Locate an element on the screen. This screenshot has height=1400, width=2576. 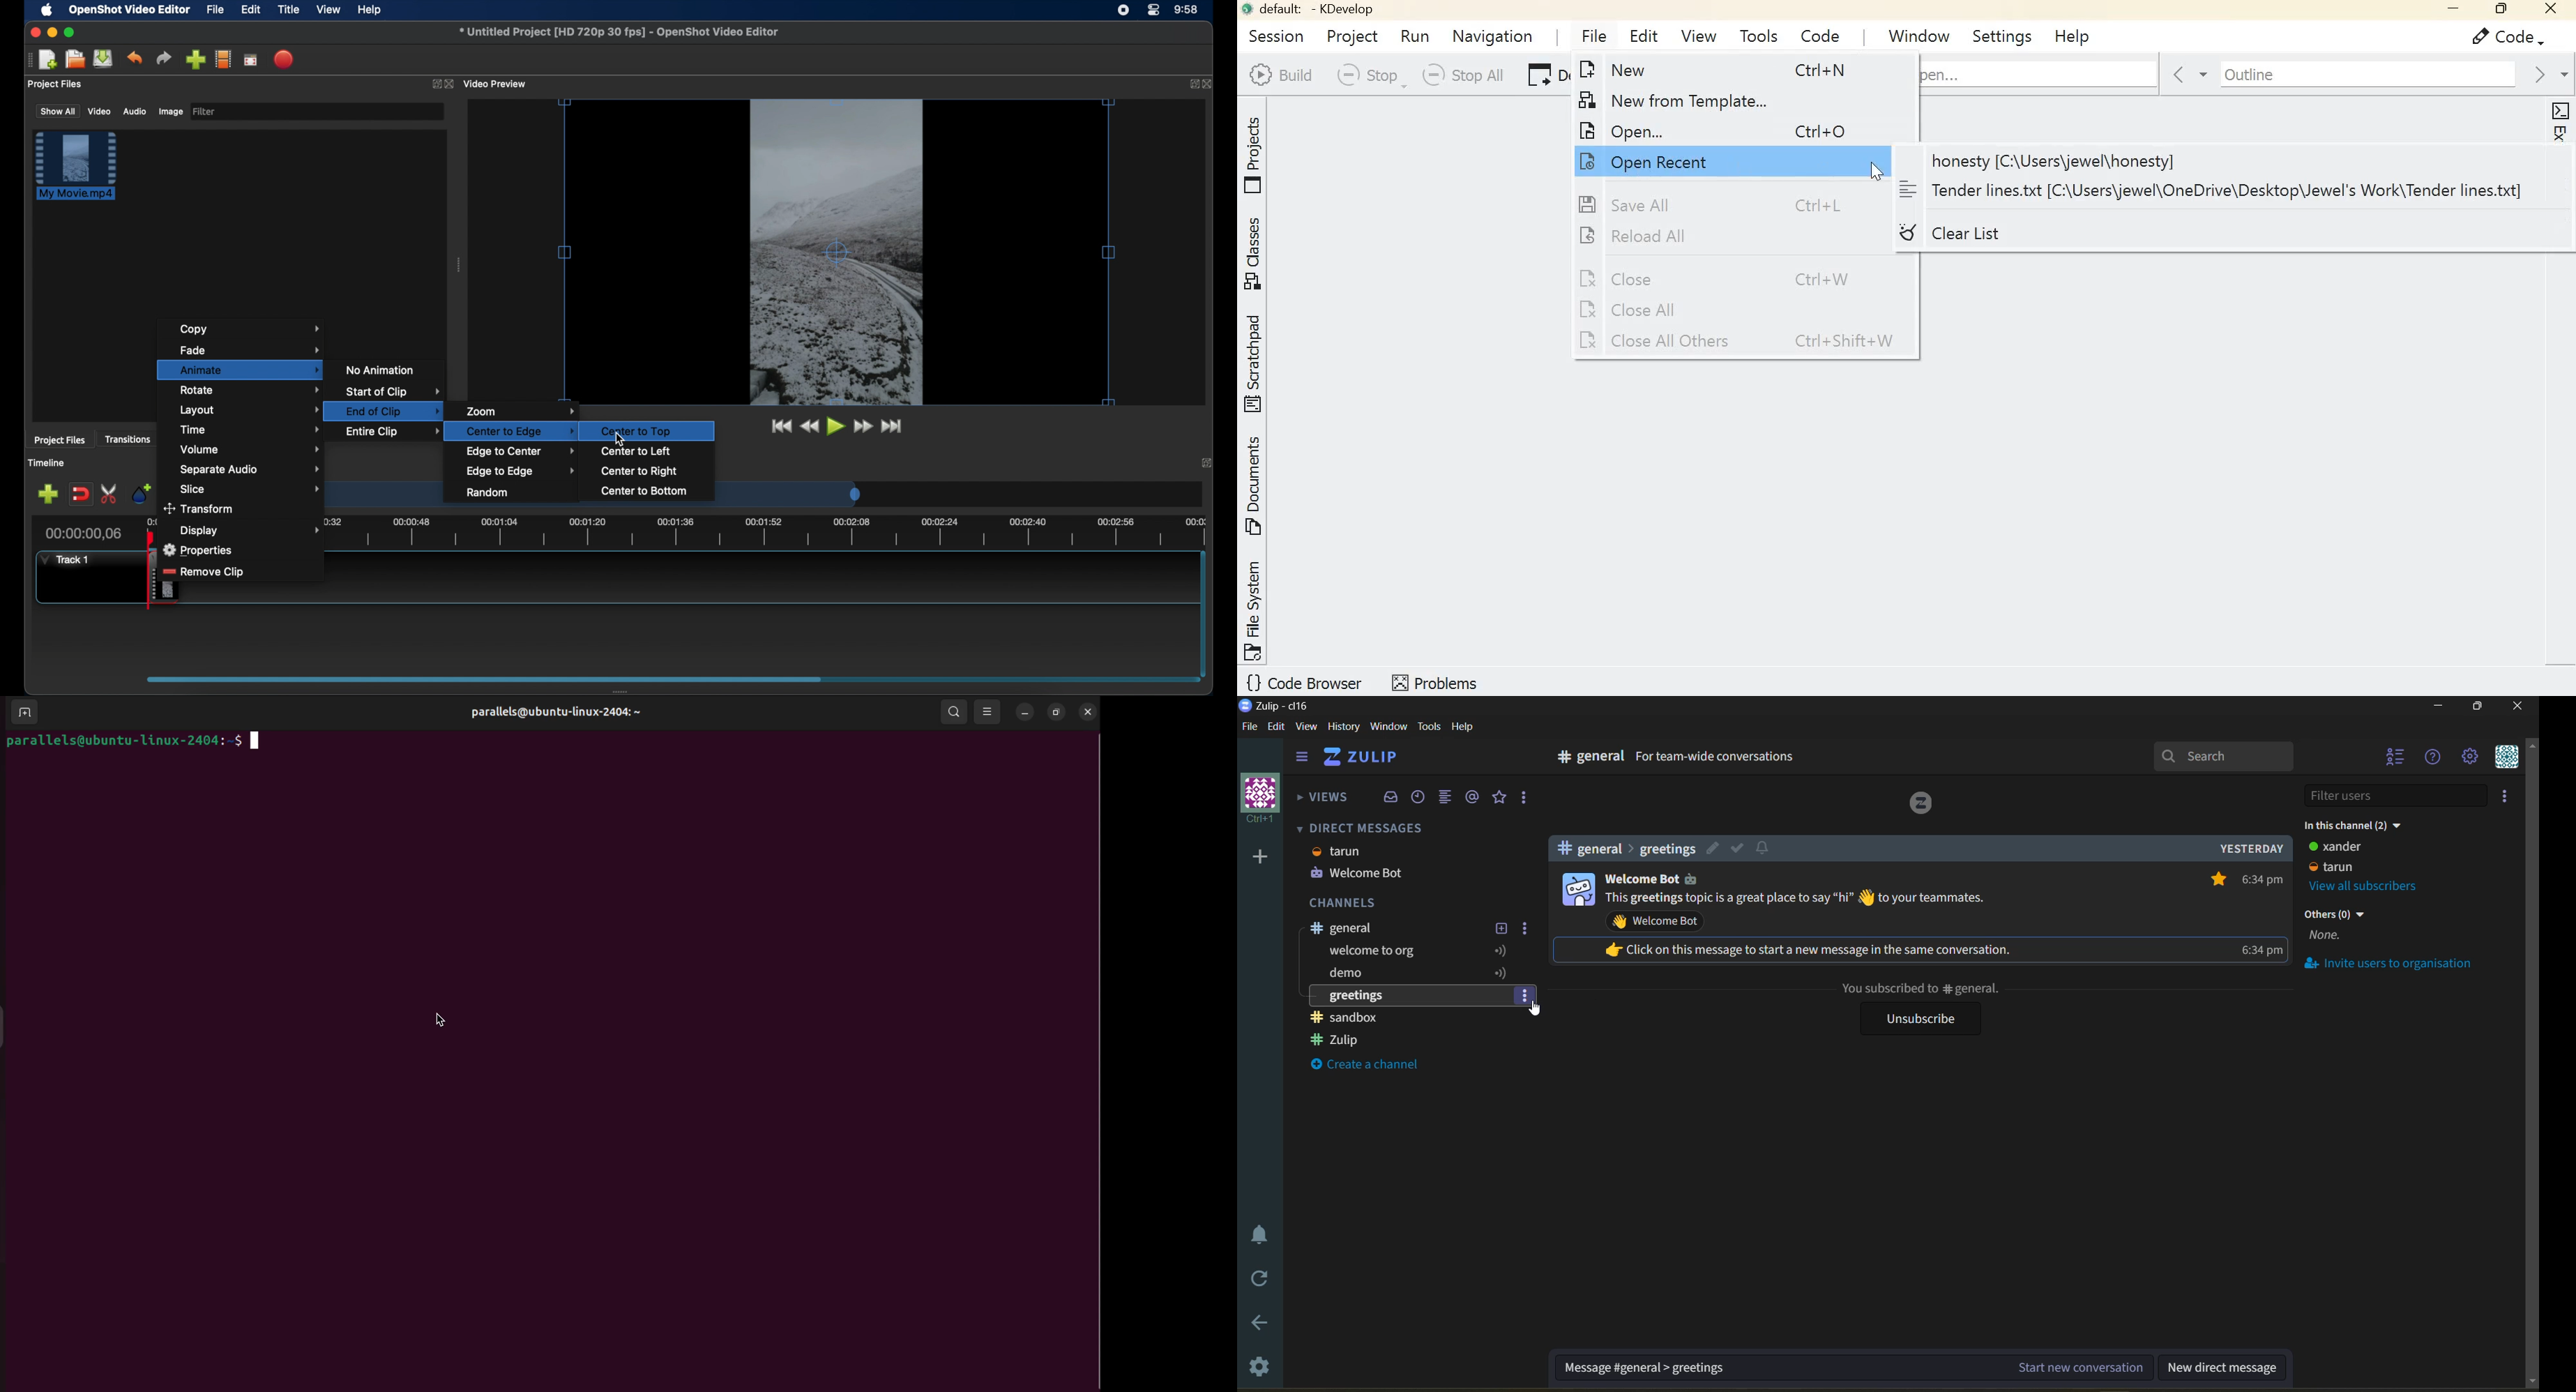
home view is located at coordinates (1364, 758).